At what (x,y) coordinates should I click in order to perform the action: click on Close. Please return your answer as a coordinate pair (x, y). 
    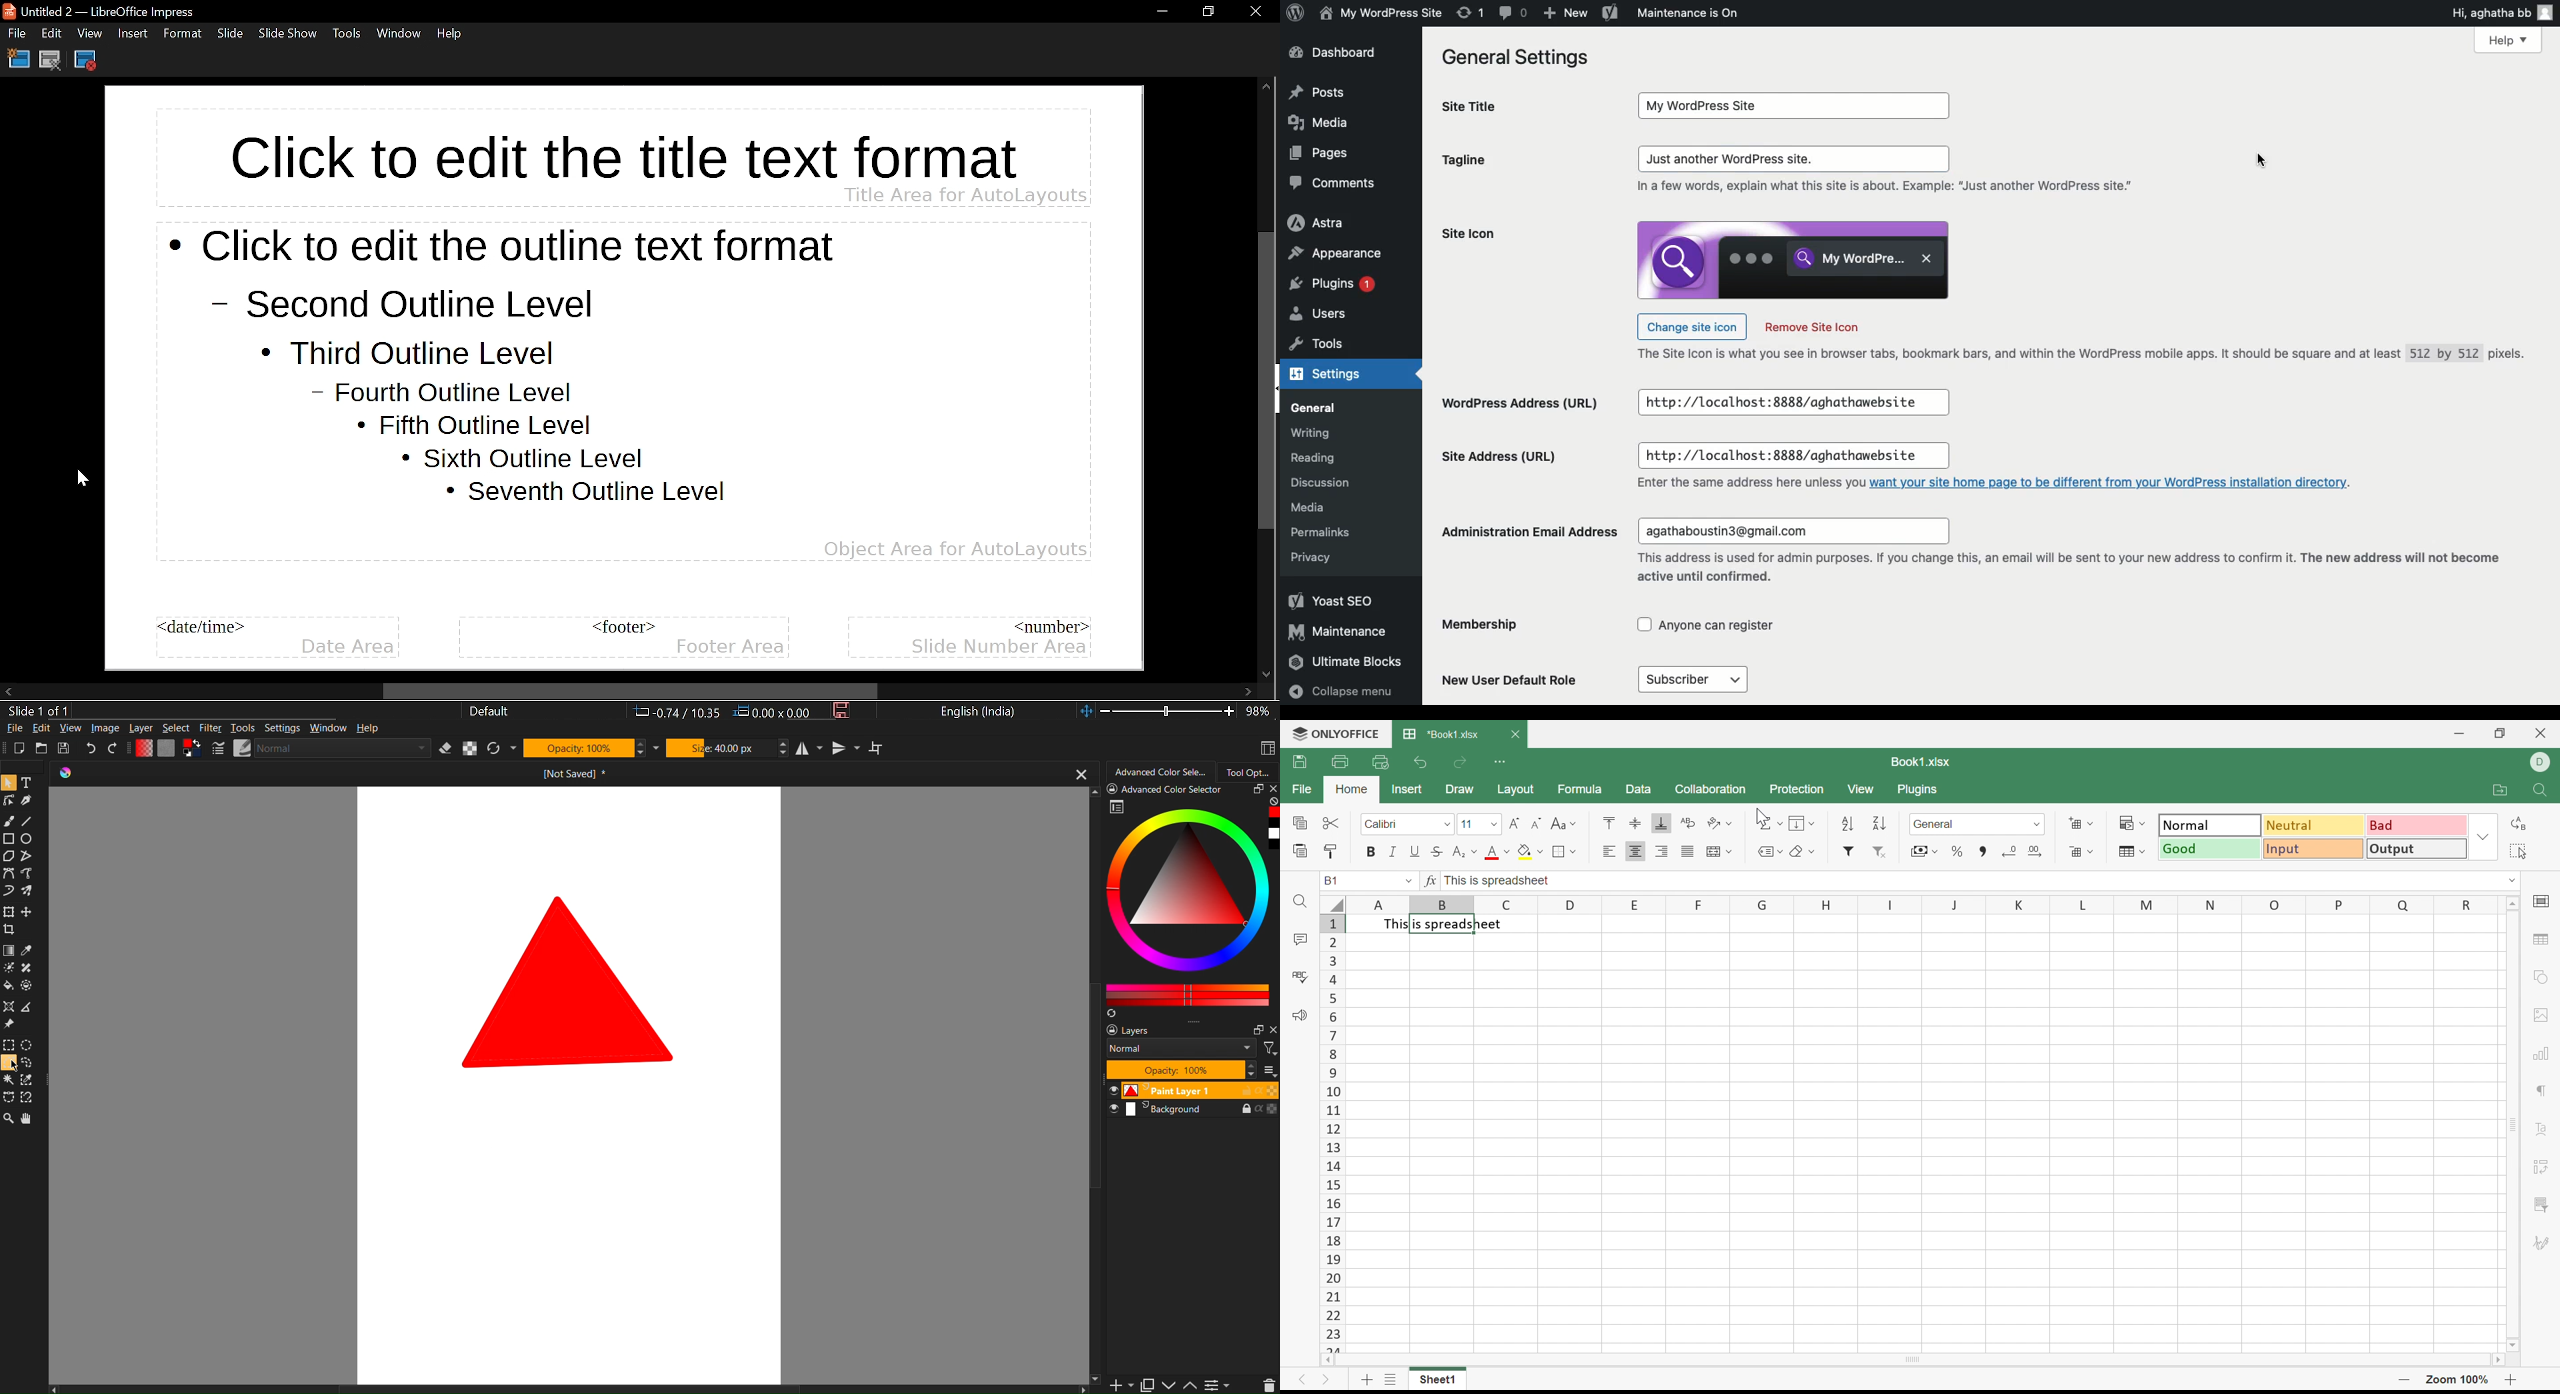
    Looking at the image, I should click on (2541, 733).